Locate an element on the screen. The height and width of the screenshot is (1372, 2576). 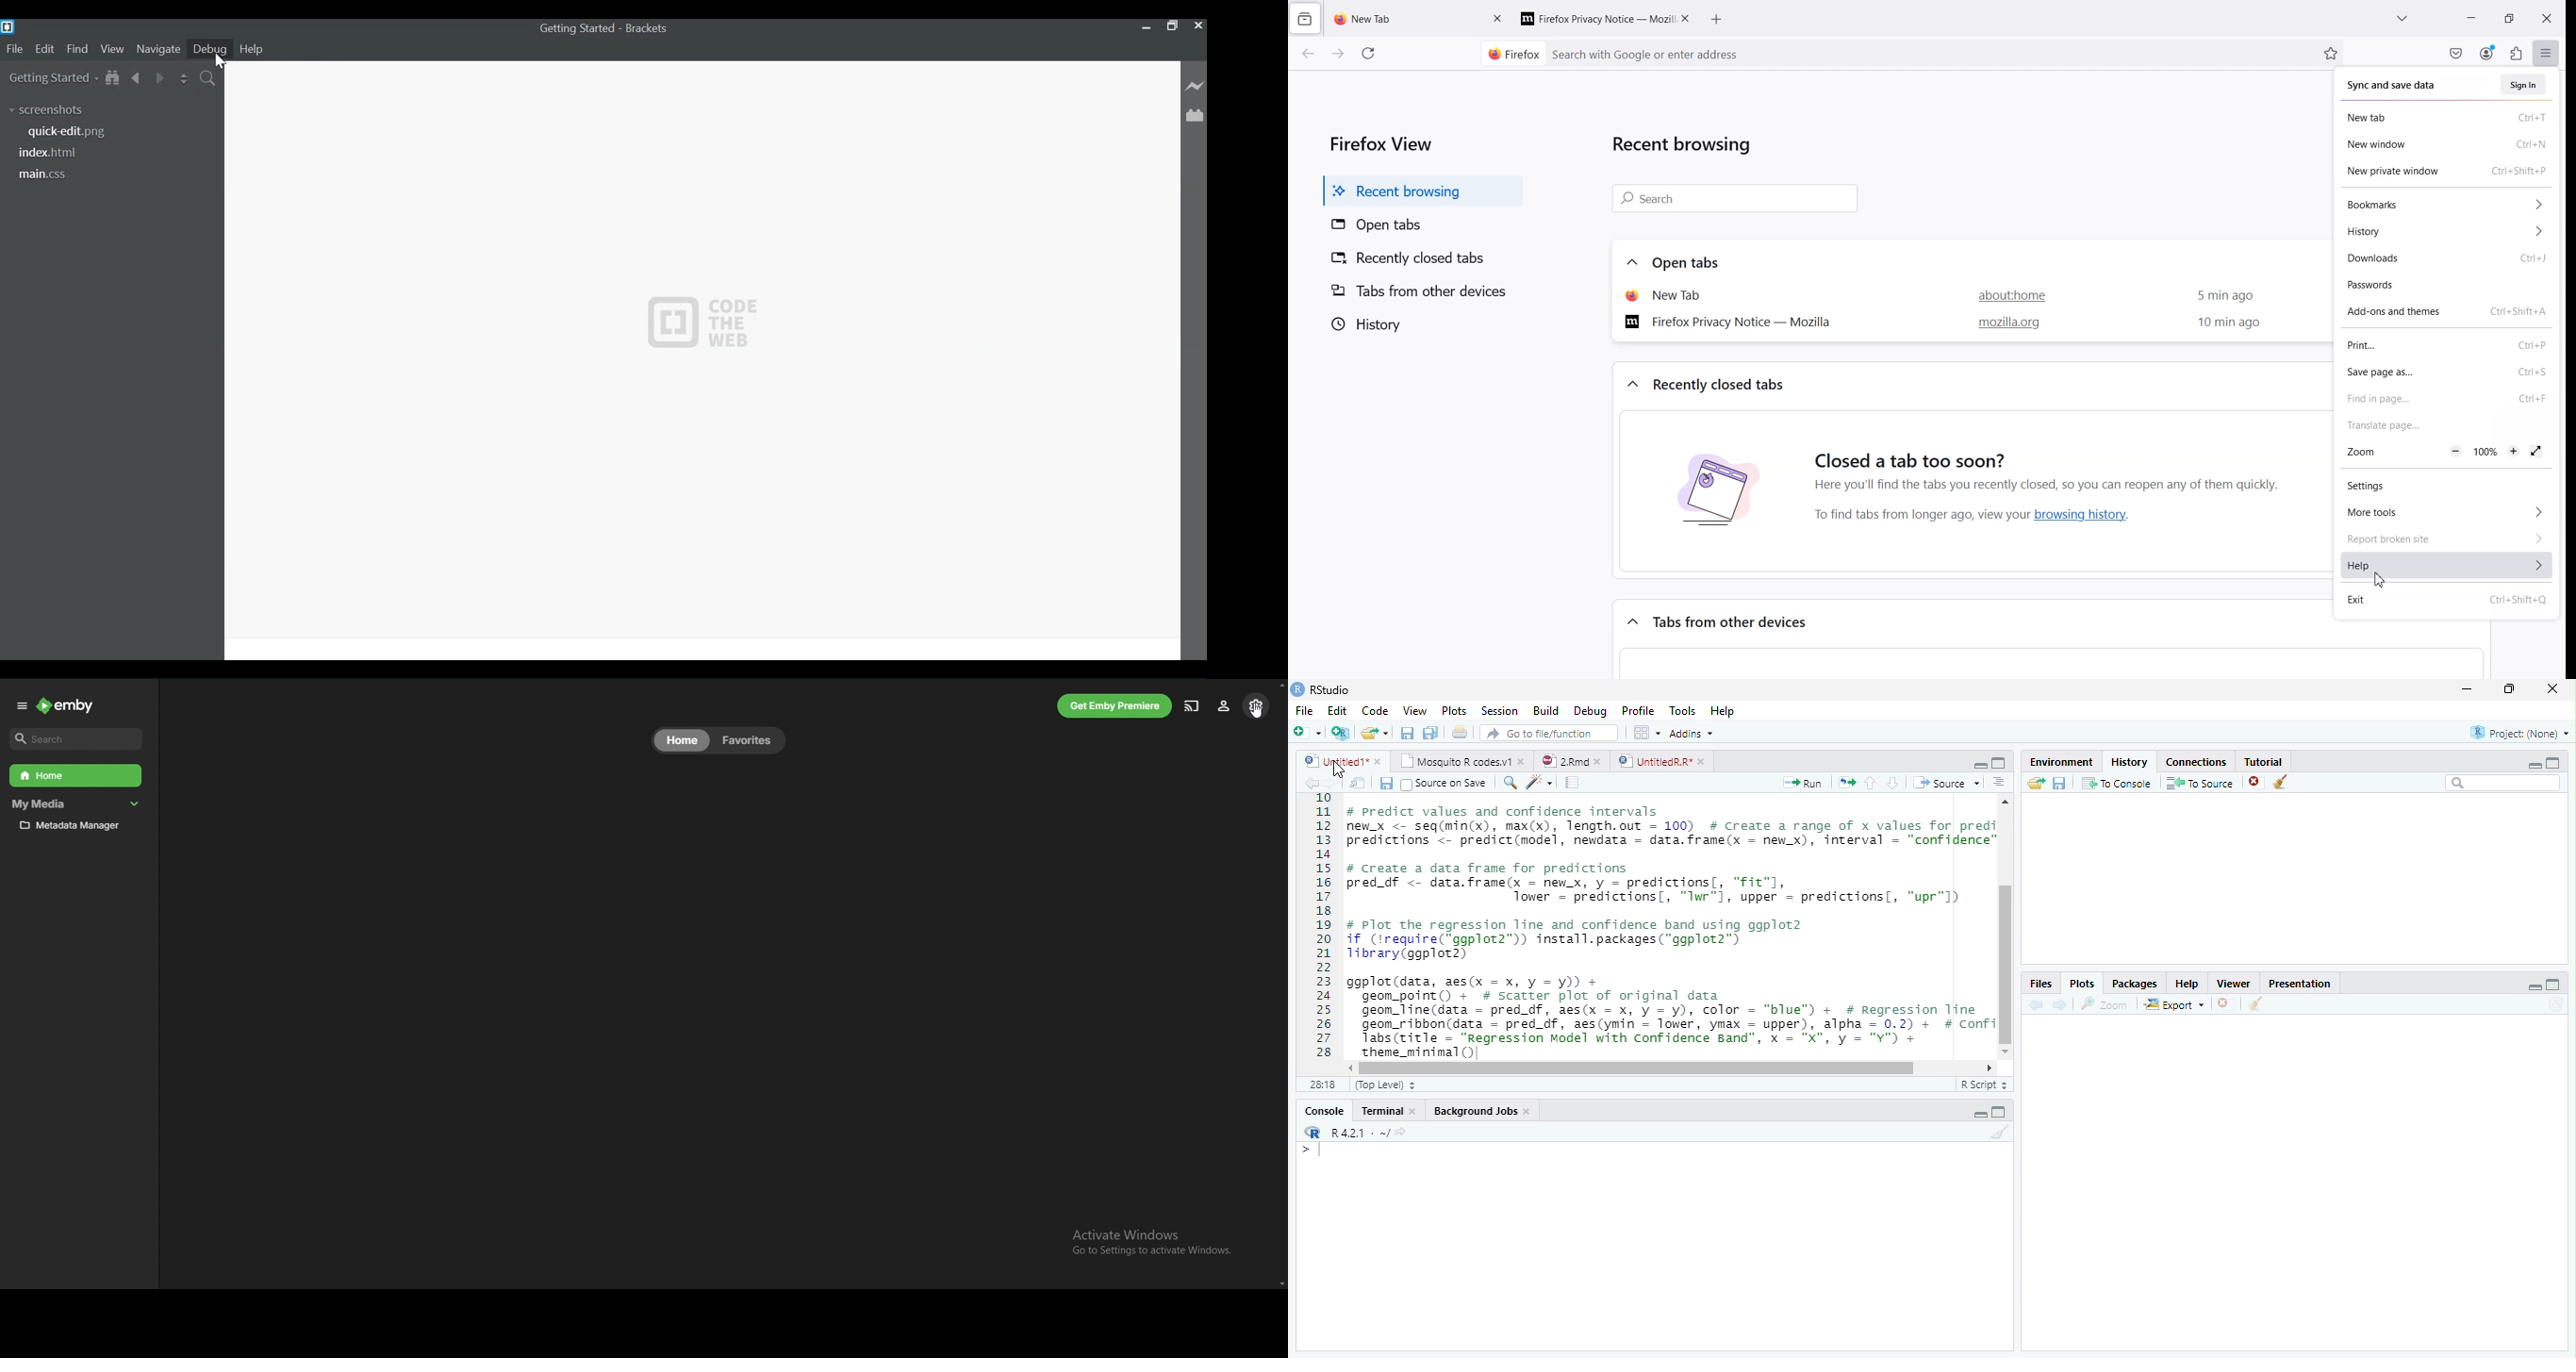
Console is located at coordinates (1323, 1108).